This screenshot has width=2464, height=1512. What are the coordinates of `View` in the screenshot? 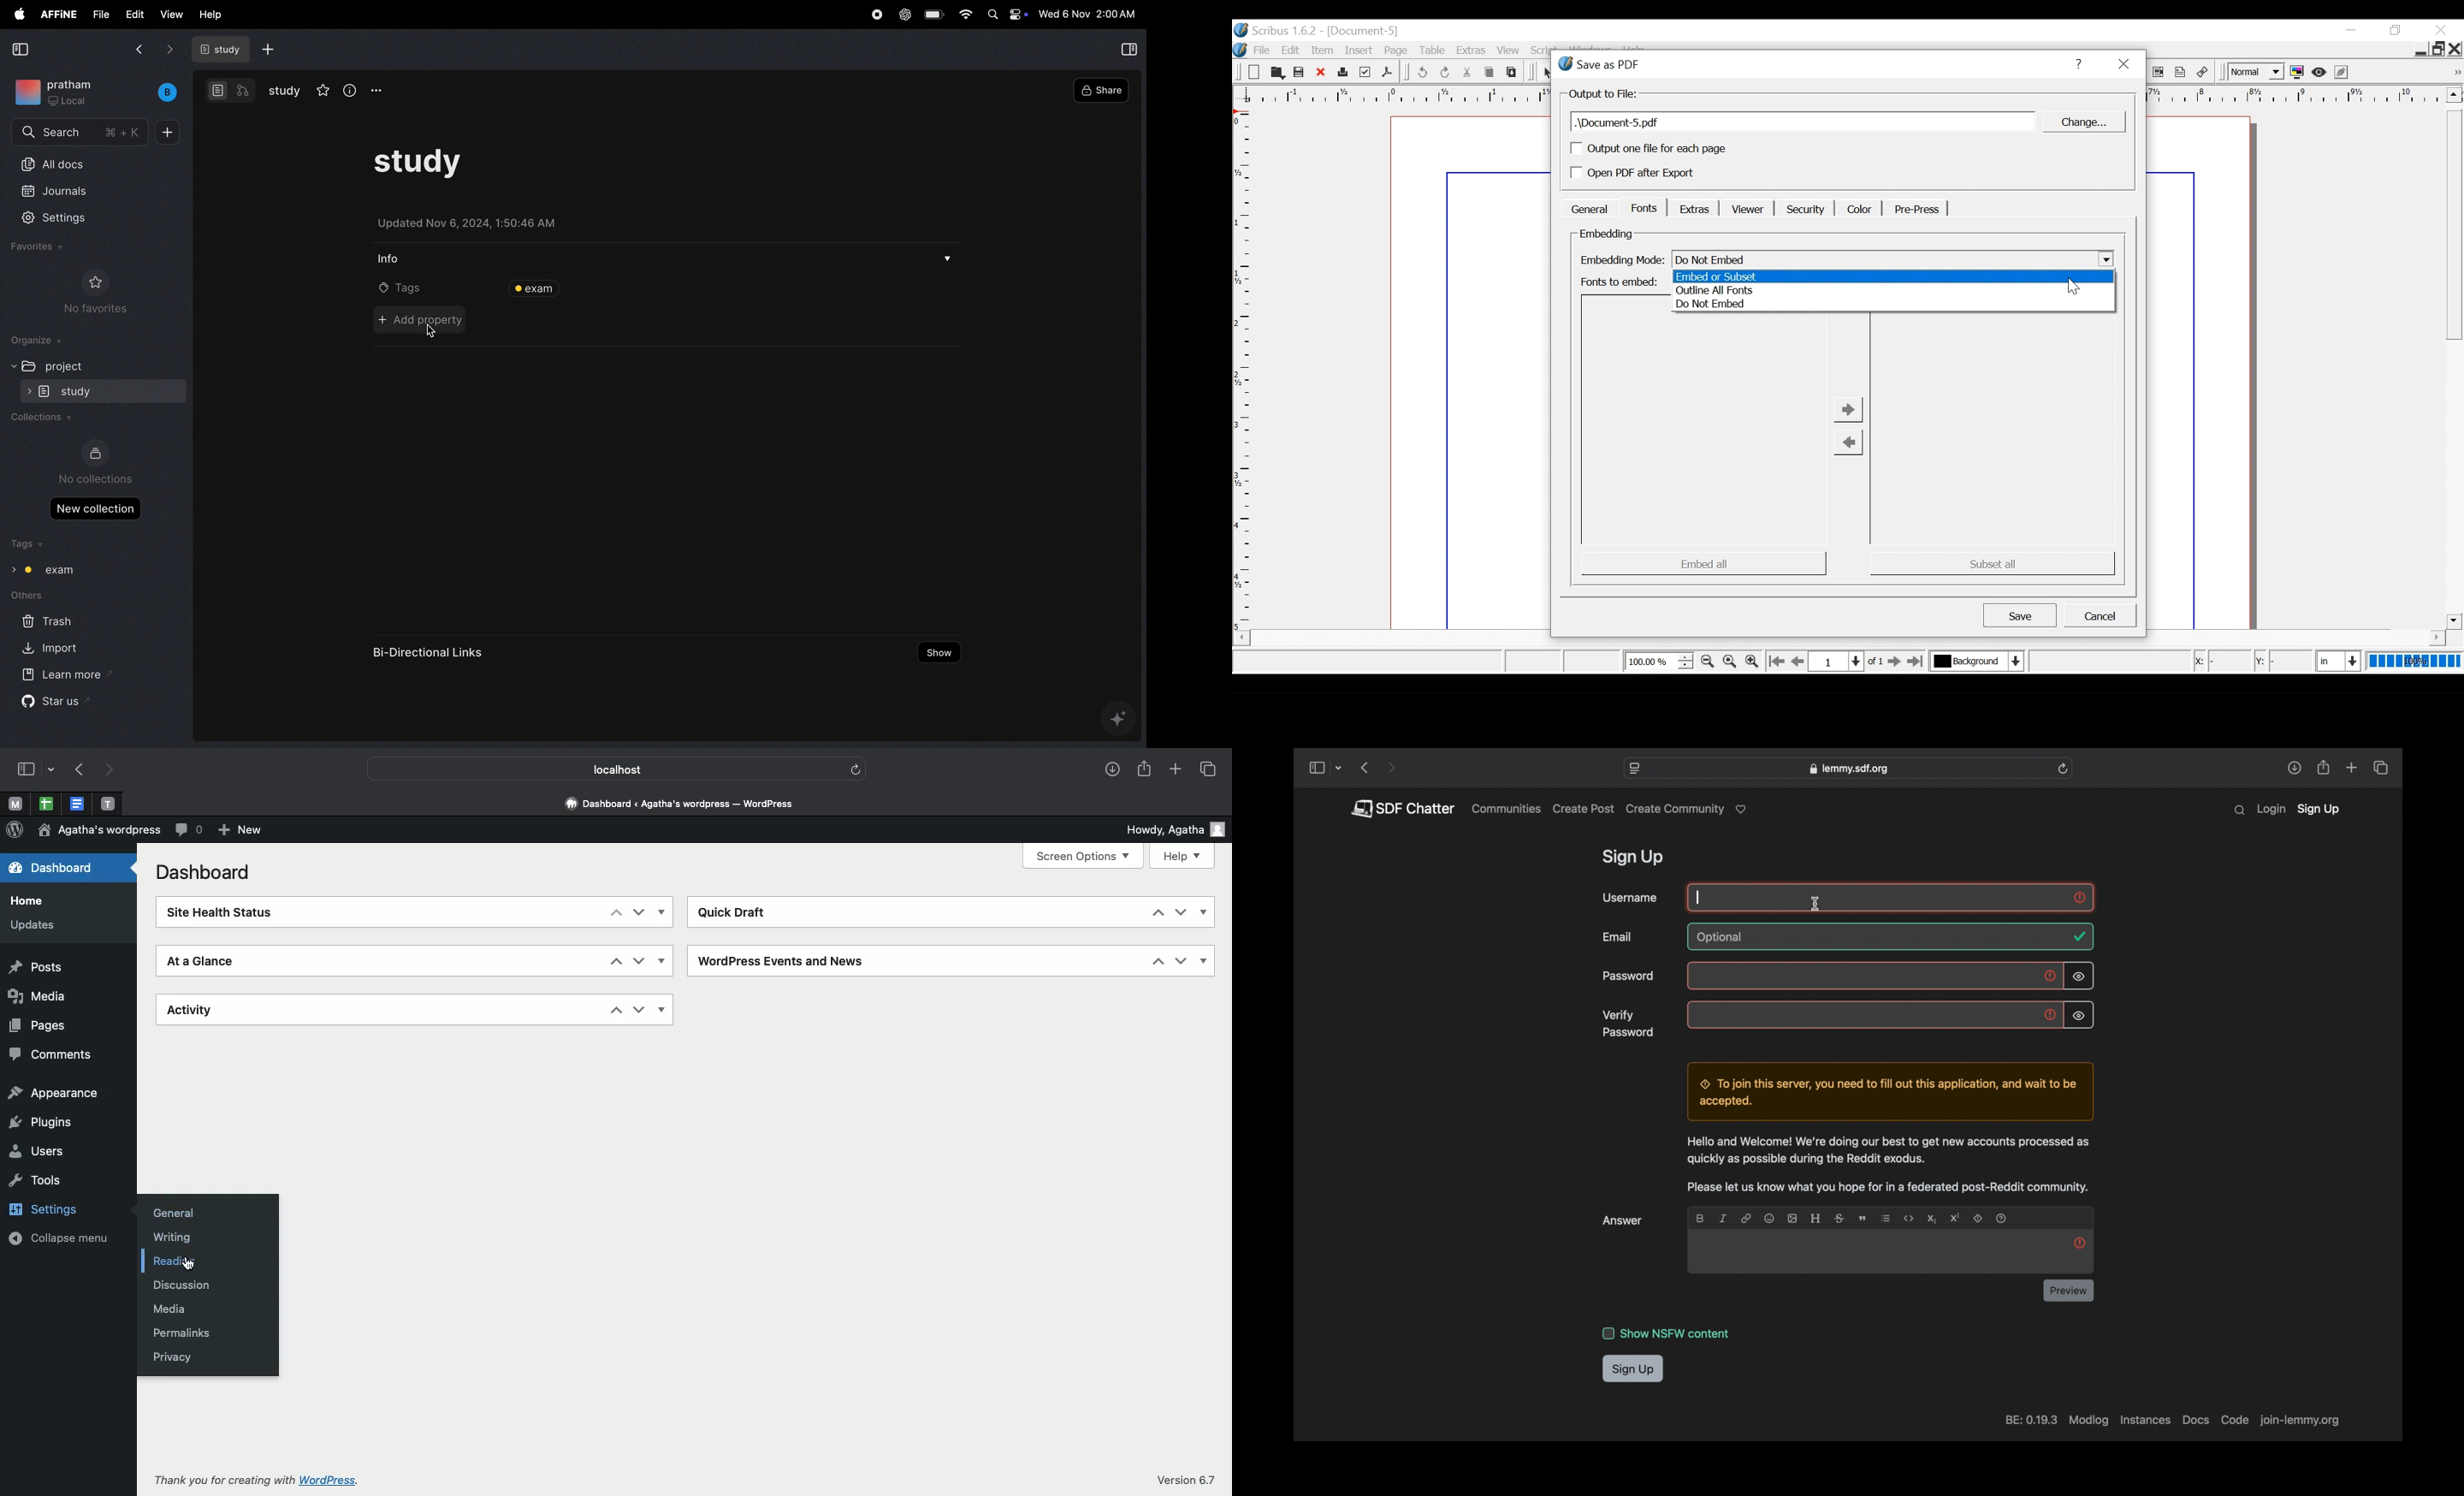 It's located at (1509, 51).